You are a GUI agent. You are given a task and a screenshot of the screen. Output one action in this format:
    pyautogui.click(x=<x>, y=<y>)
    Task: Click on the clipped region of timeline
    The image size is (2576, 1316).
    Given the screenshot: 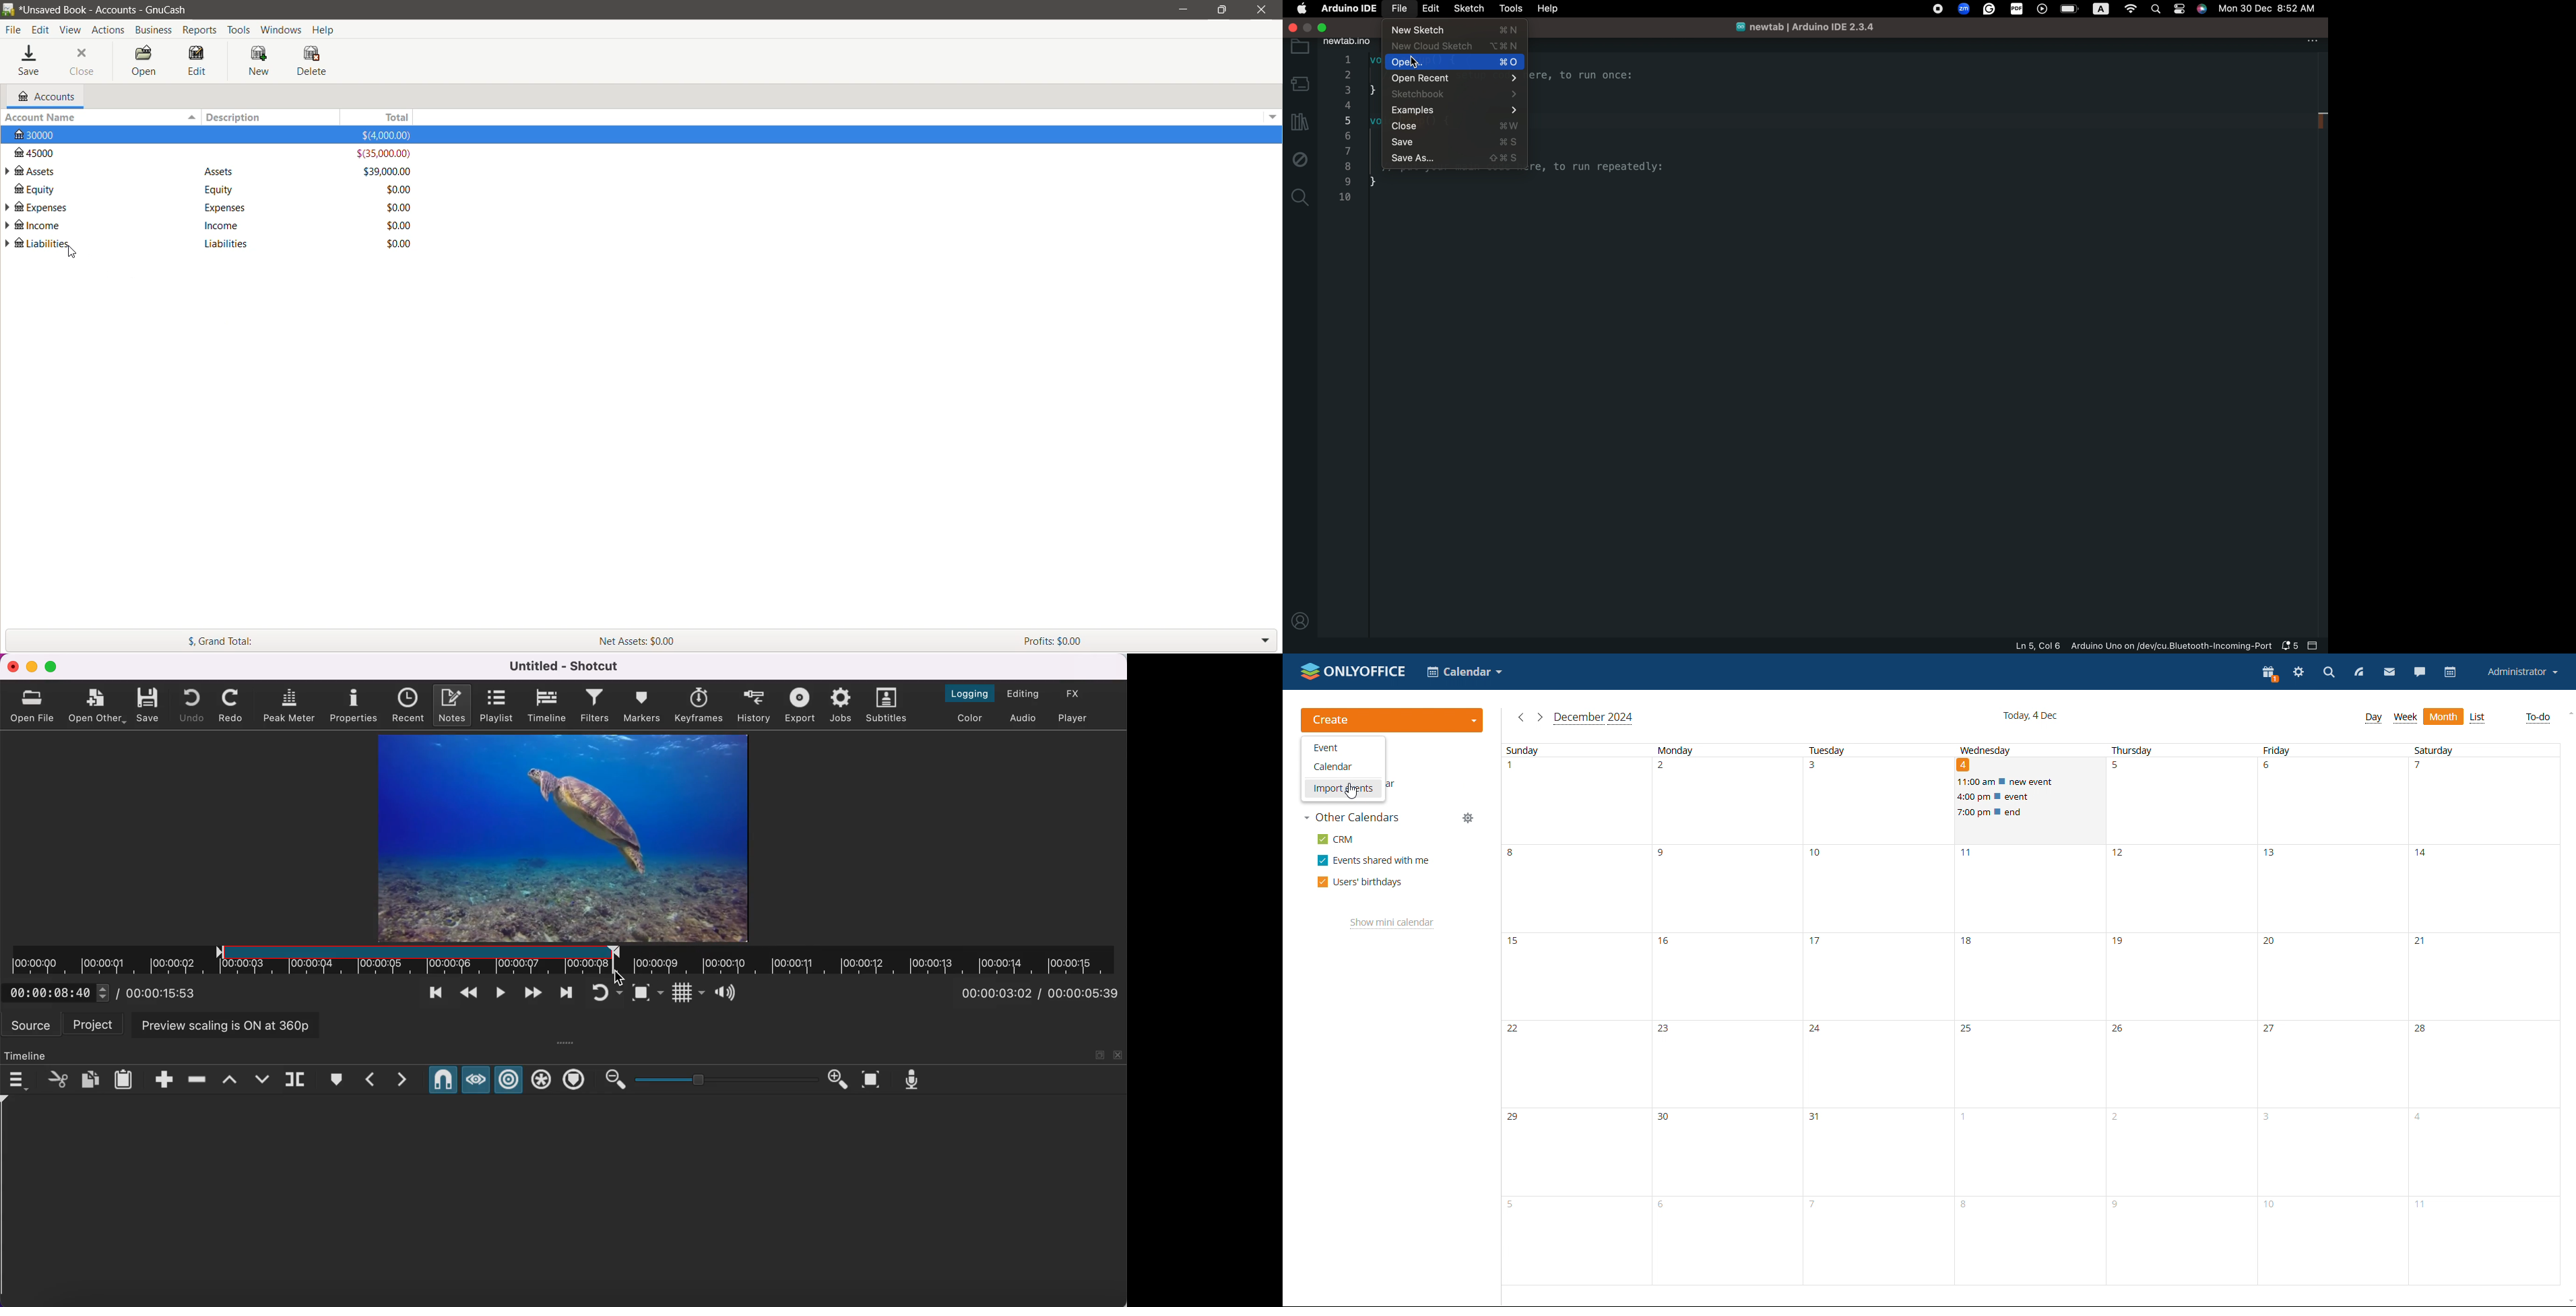 What is the action you would take?
    pyautogui.click(x=415, y=960)
    